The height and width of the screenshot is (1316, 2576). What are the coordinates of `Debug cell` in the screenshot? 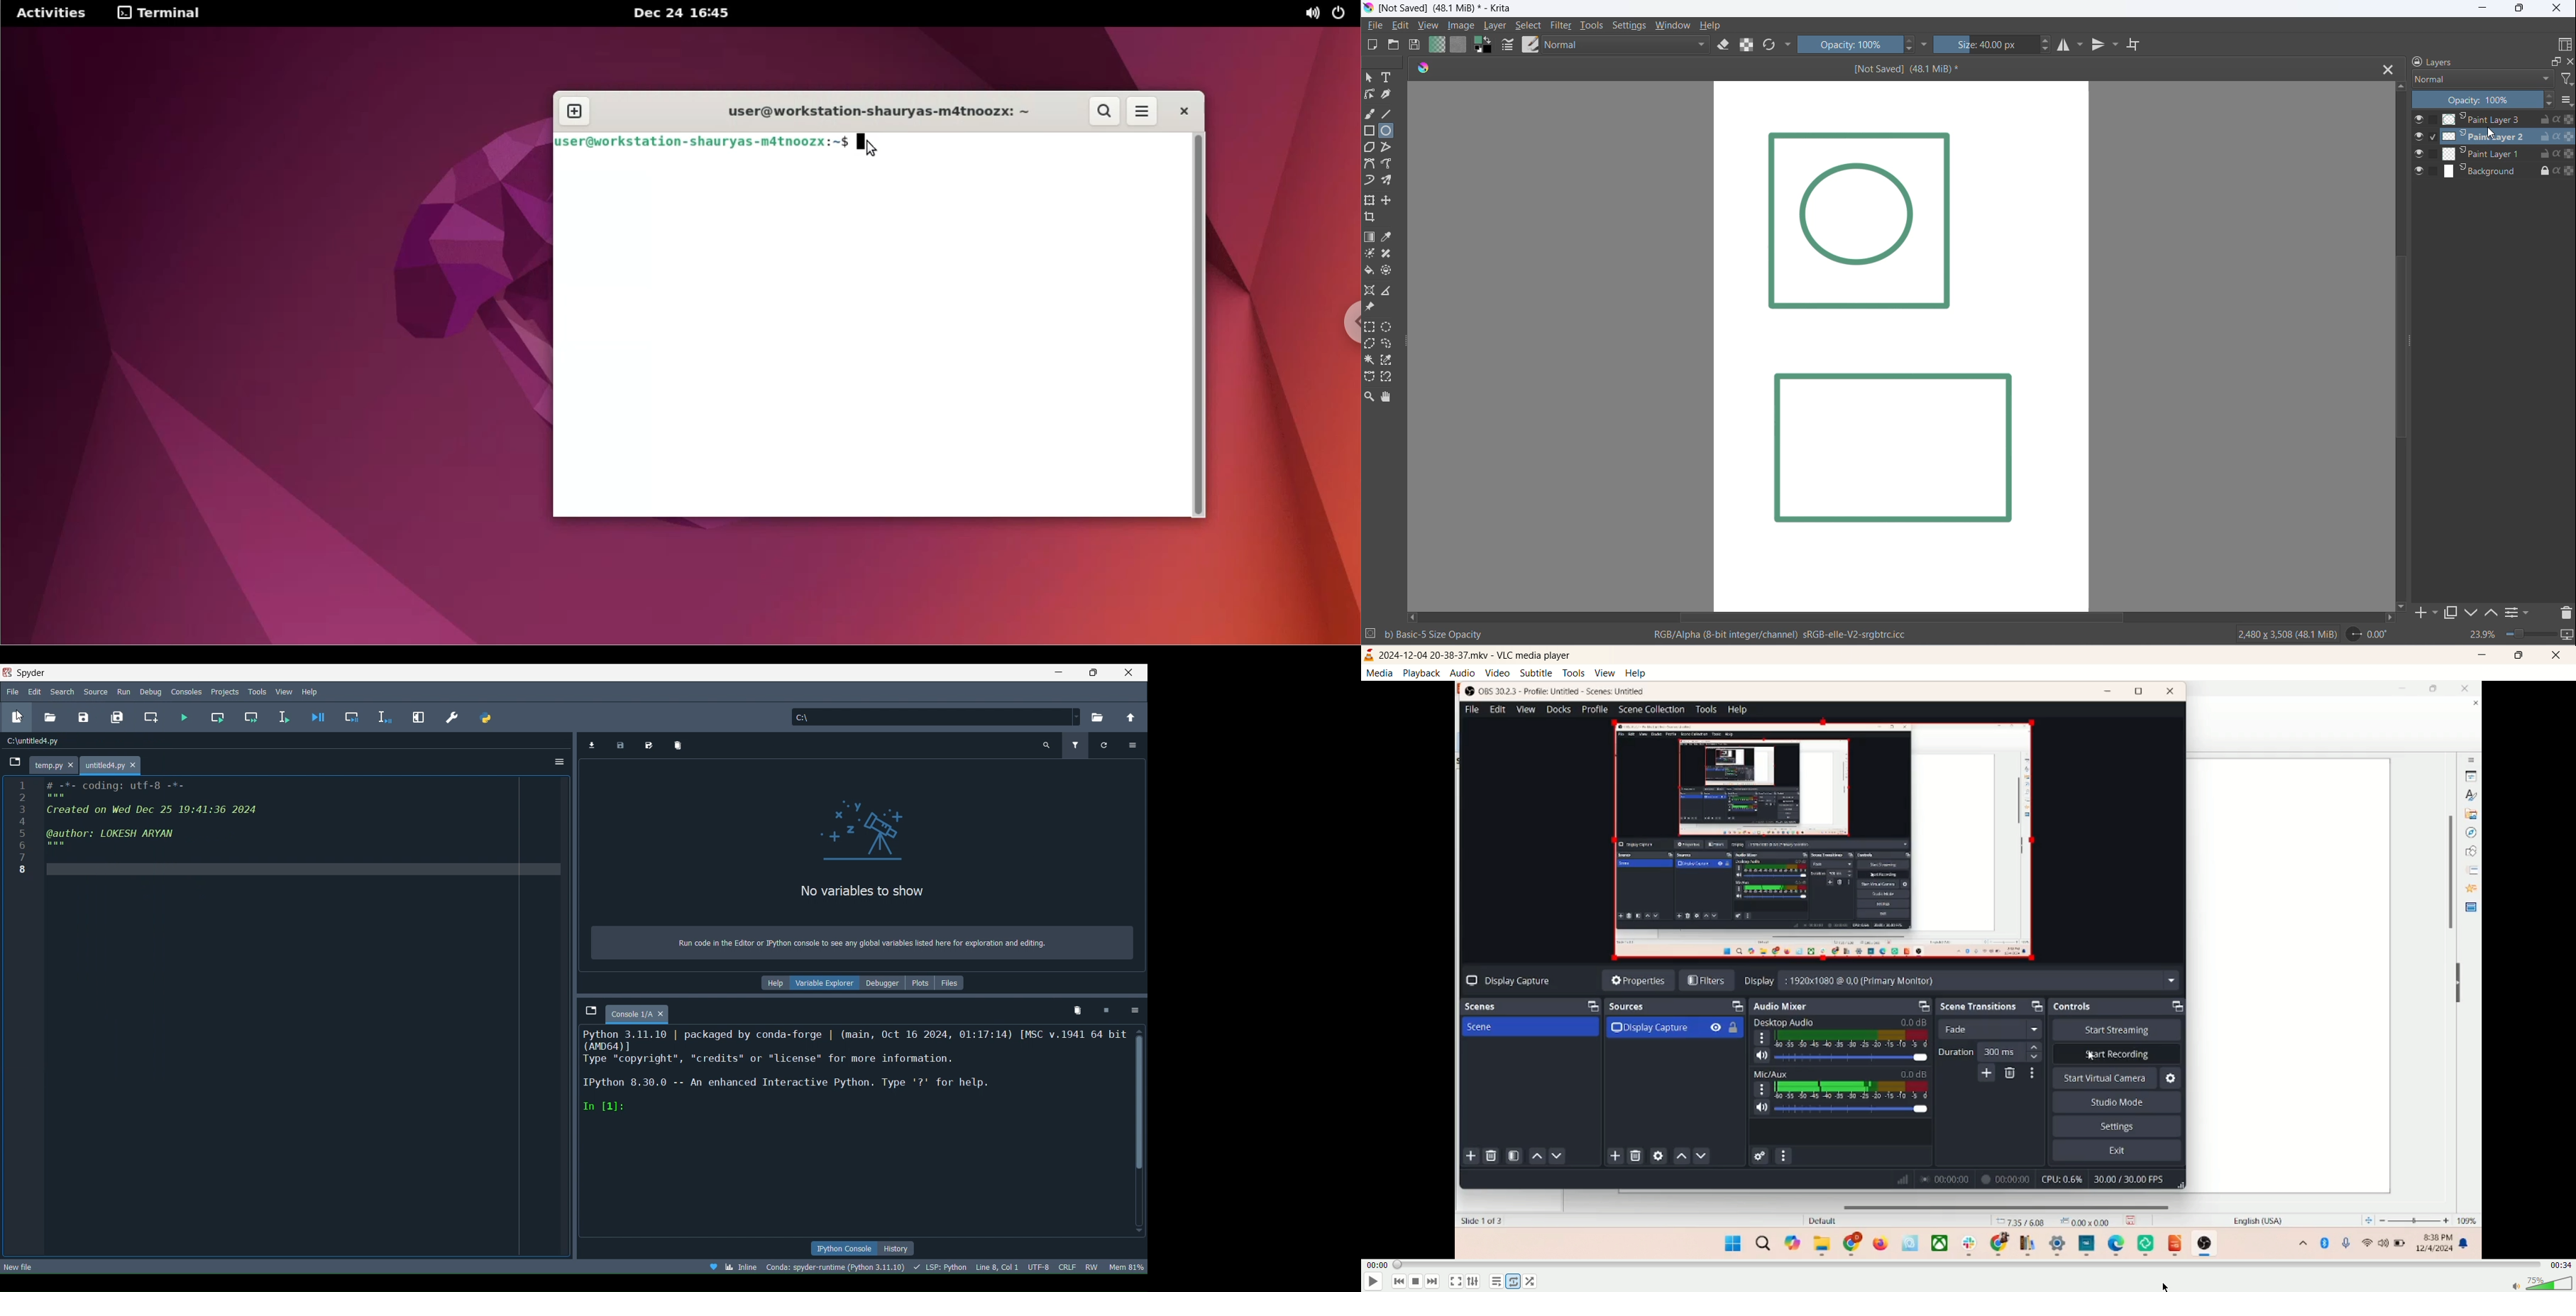 It's located at (346, 718).